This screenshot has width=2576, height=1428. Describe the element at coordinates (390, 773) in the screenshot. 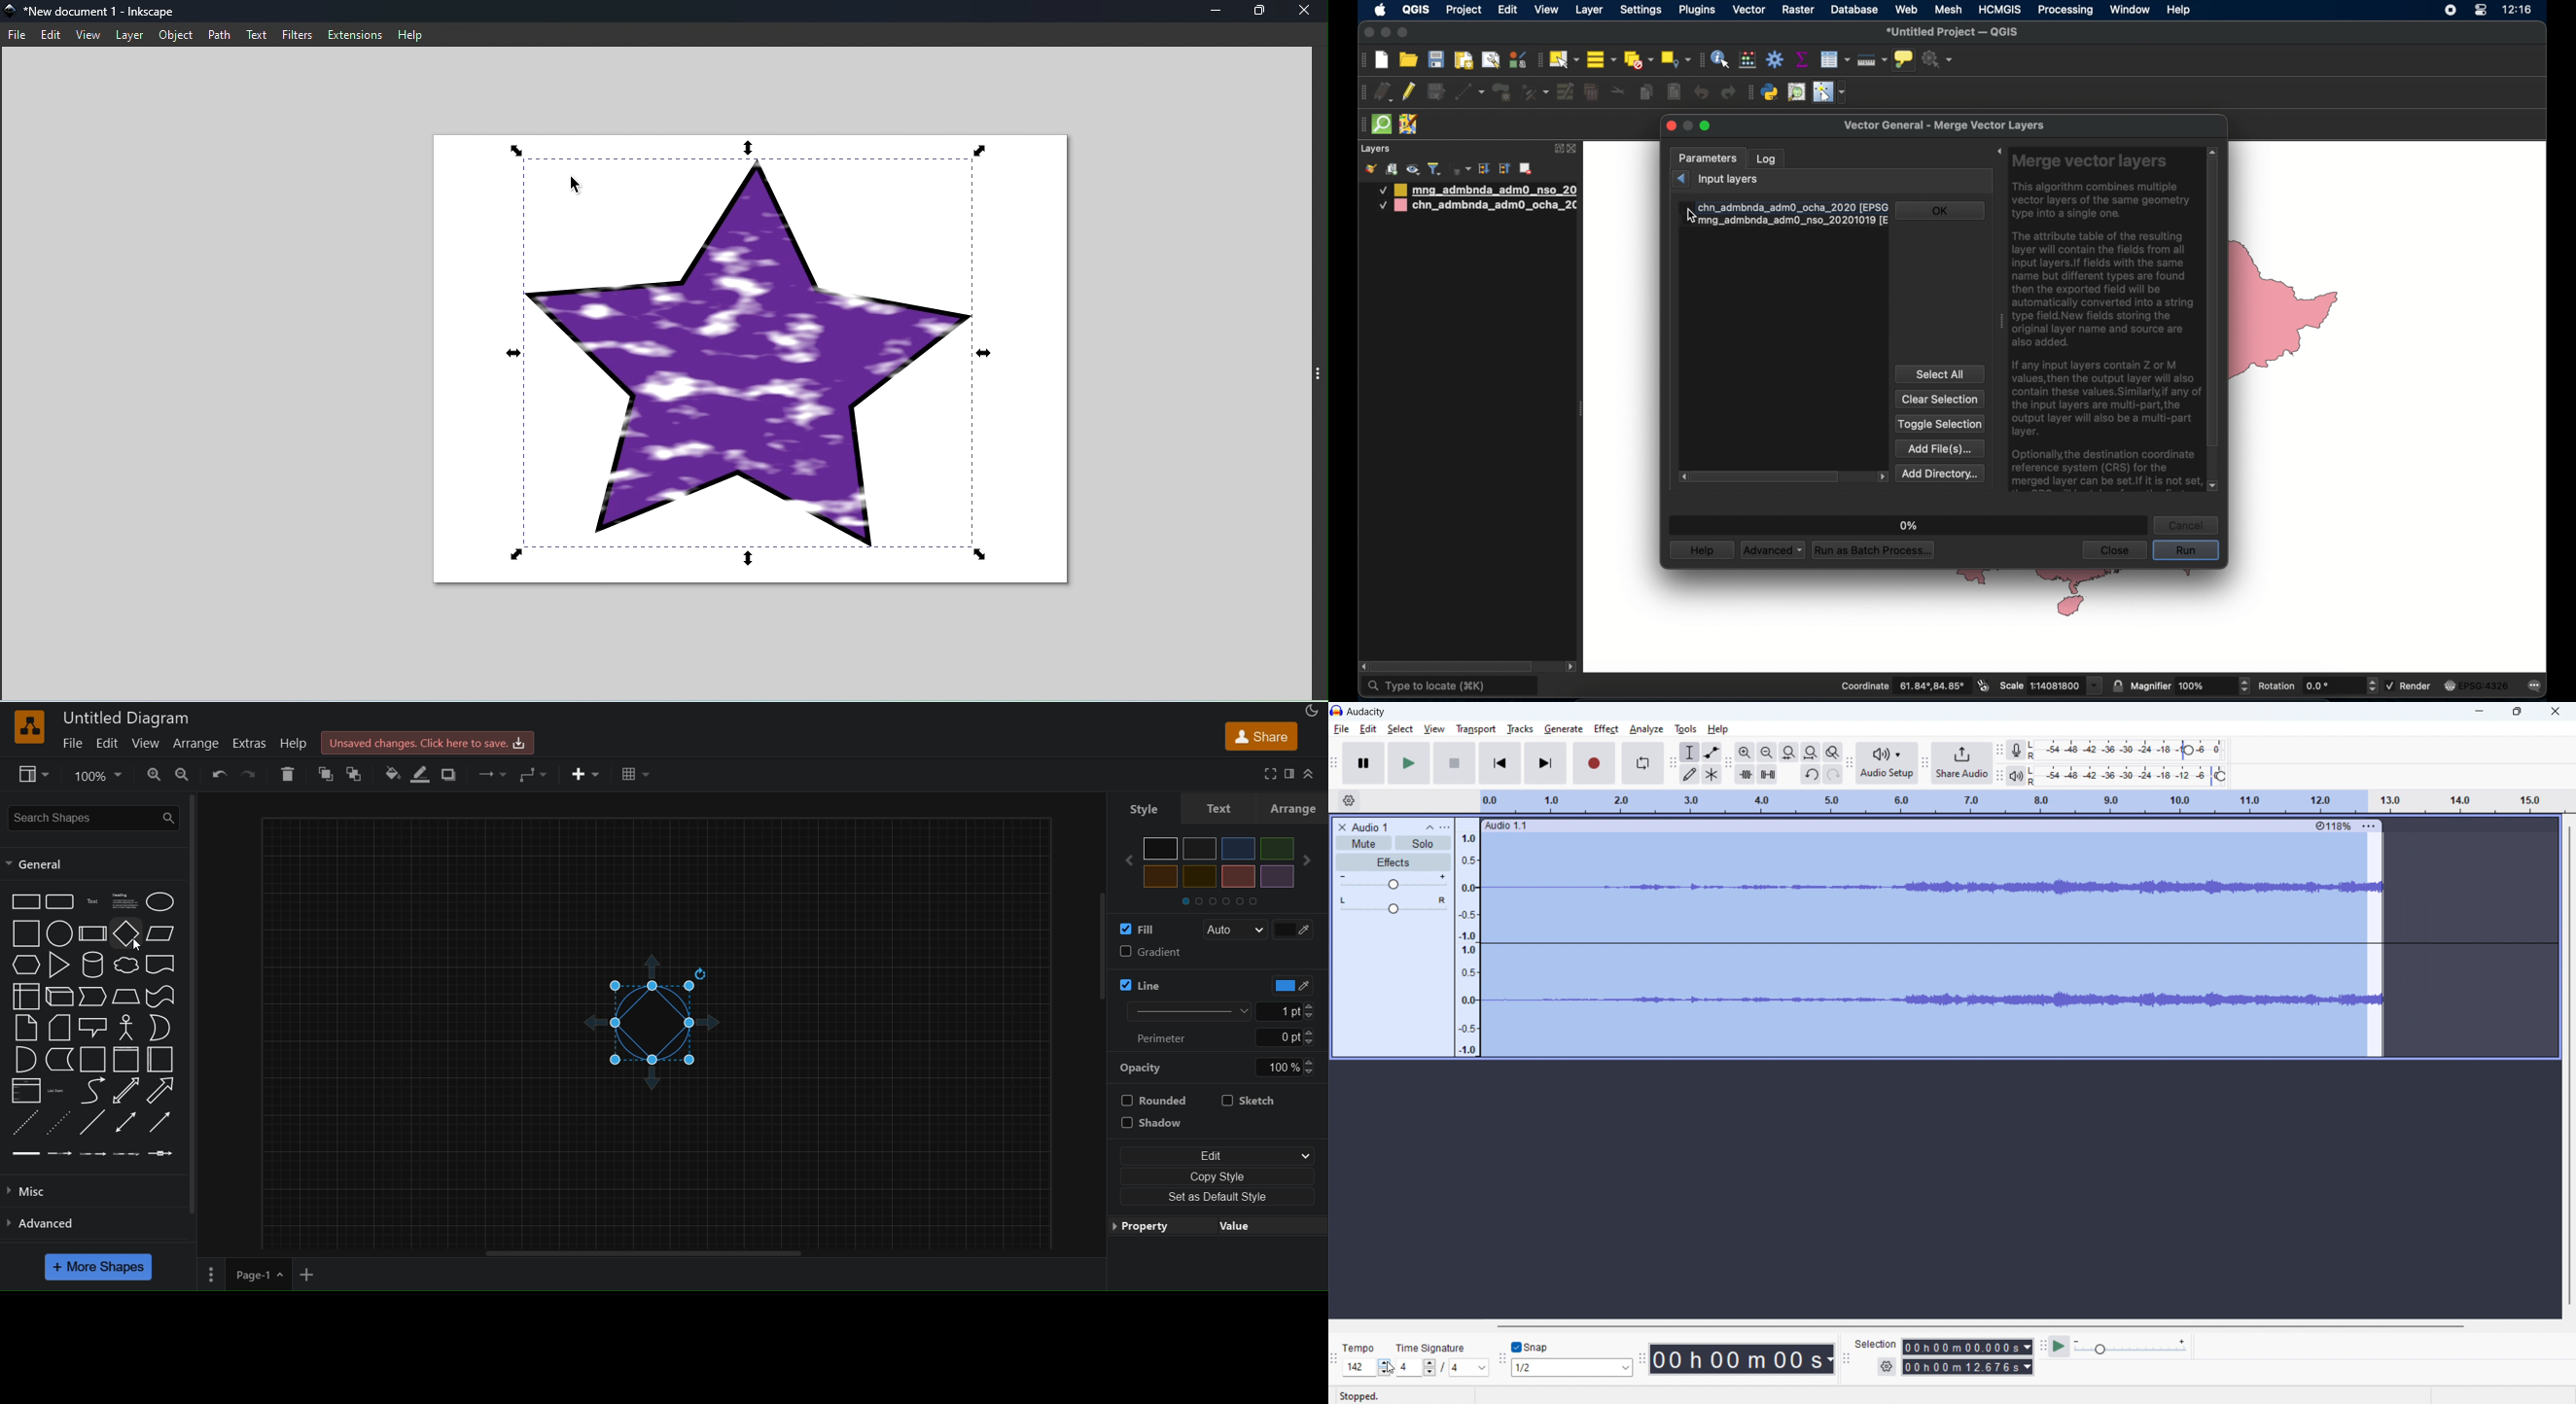

I see `fill color` at that location.